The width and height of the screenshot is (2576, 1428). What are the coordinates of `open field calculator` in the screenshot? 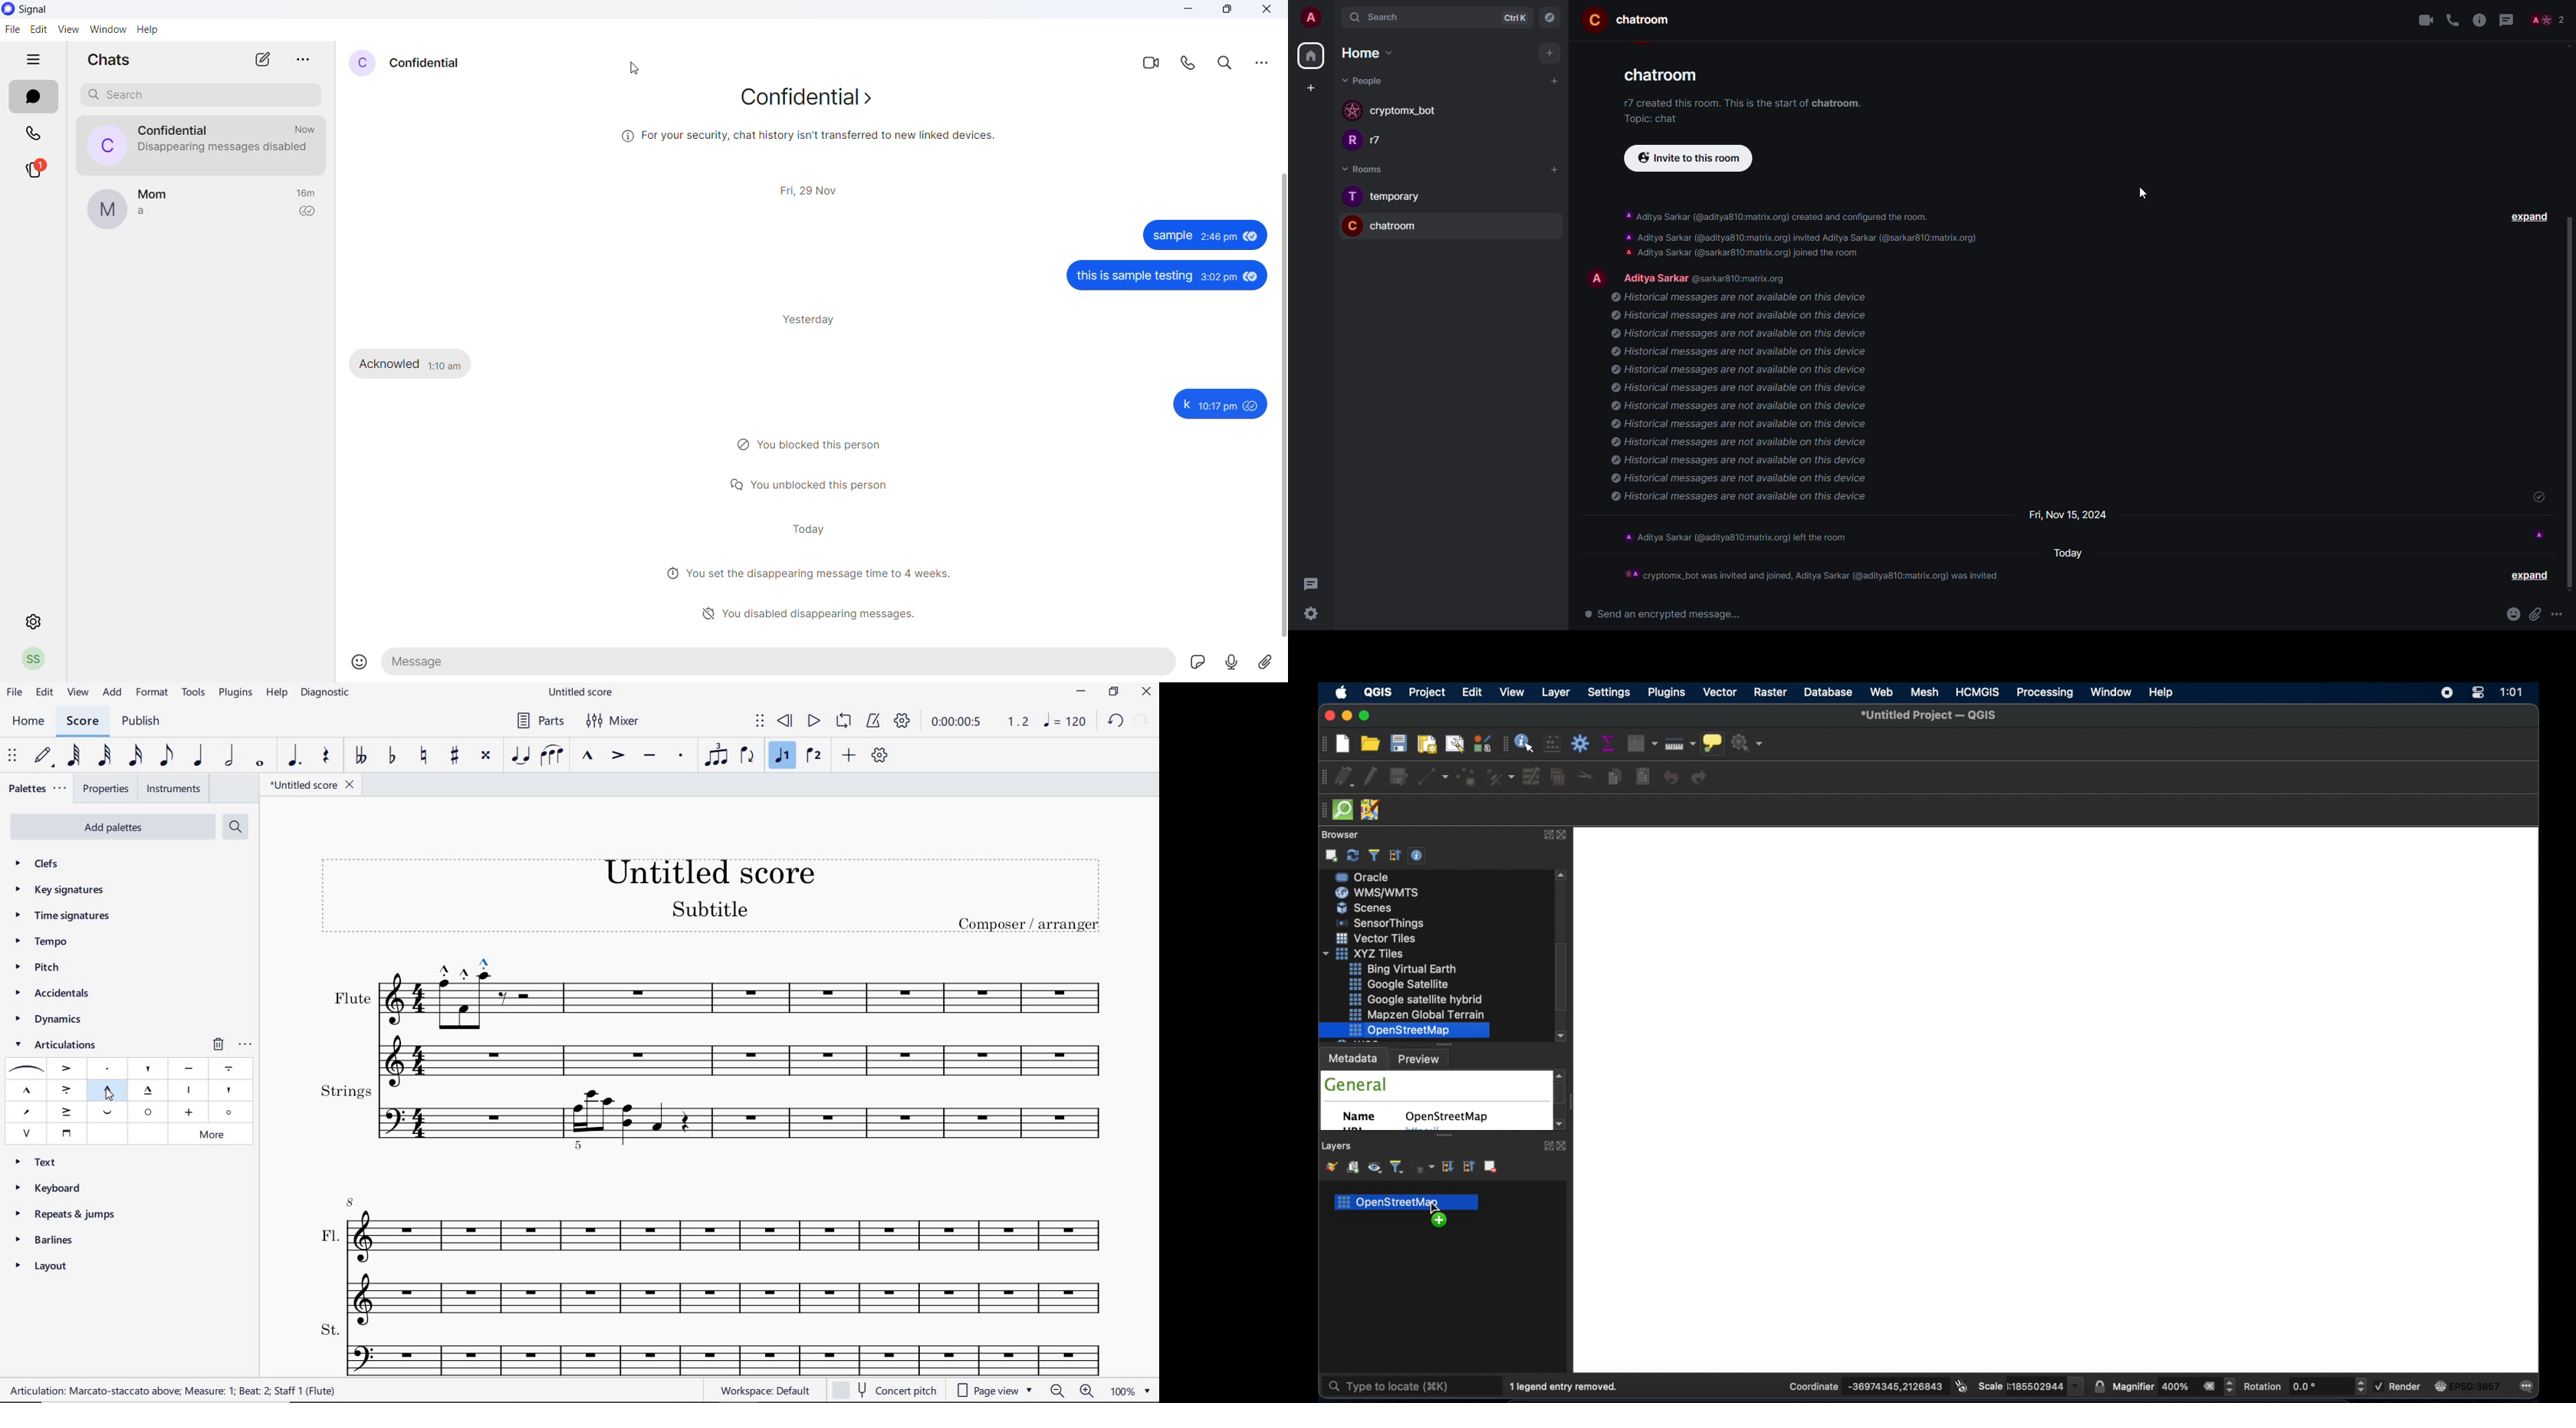 It's located at (1552, 744).